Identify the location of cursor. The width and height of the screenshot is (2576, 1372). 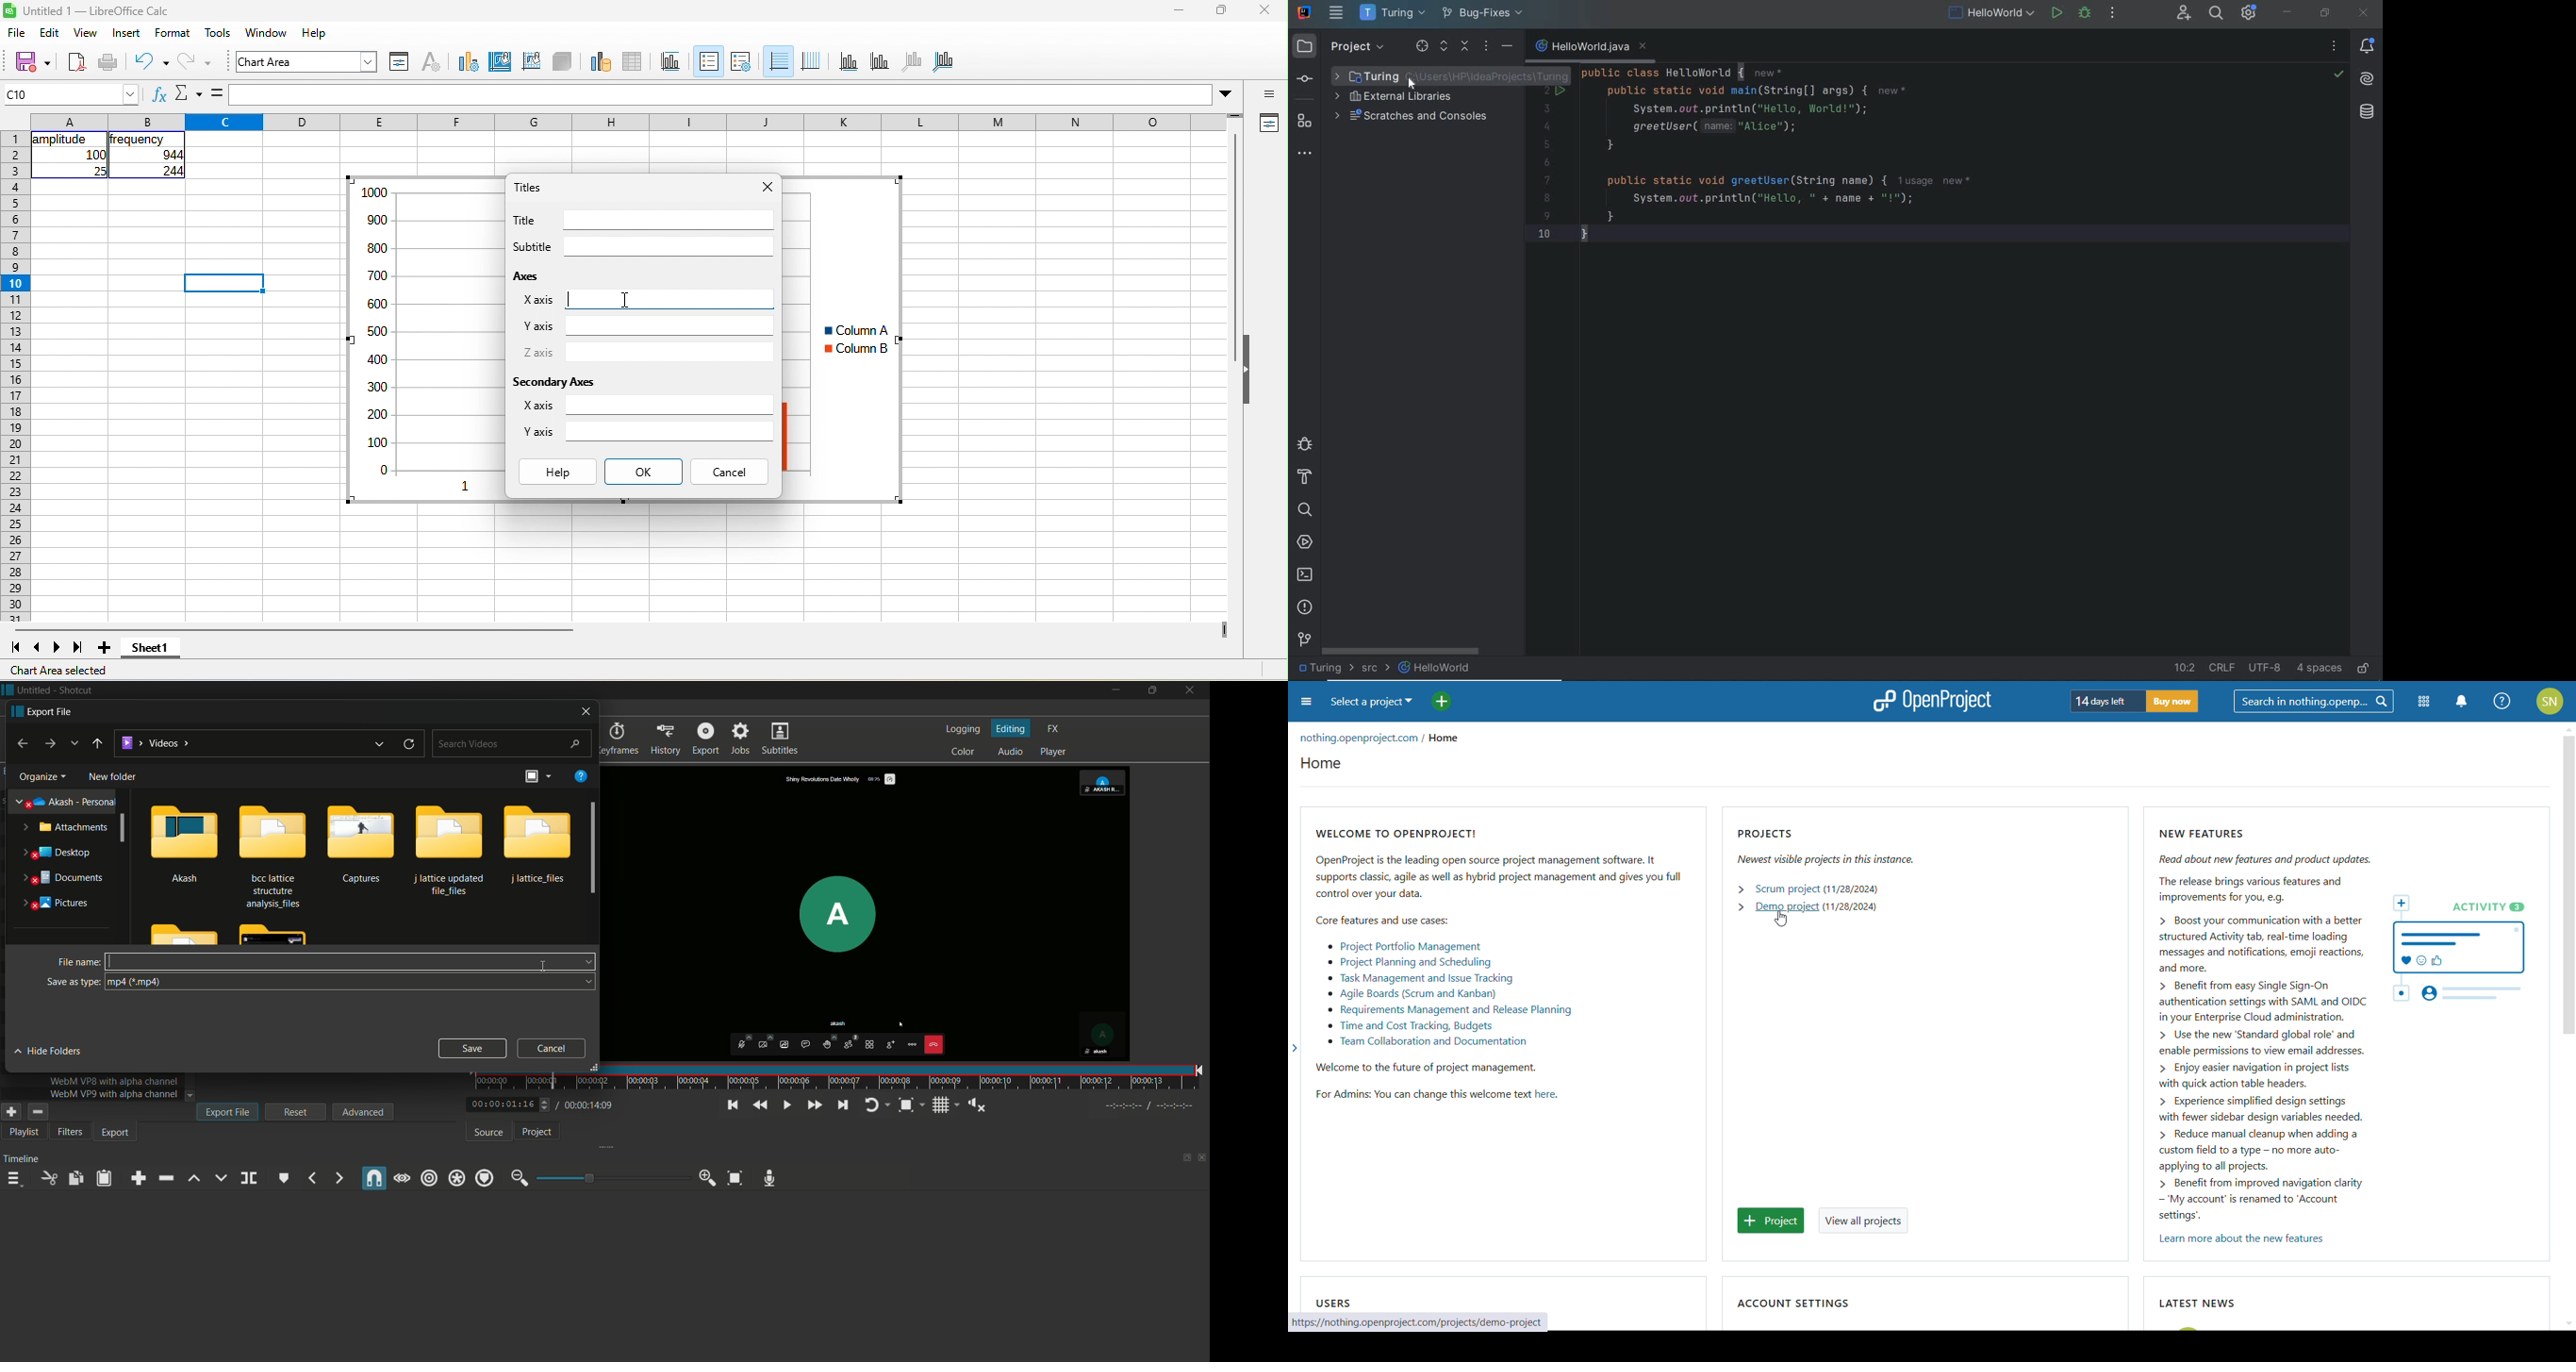
(1780, 920).